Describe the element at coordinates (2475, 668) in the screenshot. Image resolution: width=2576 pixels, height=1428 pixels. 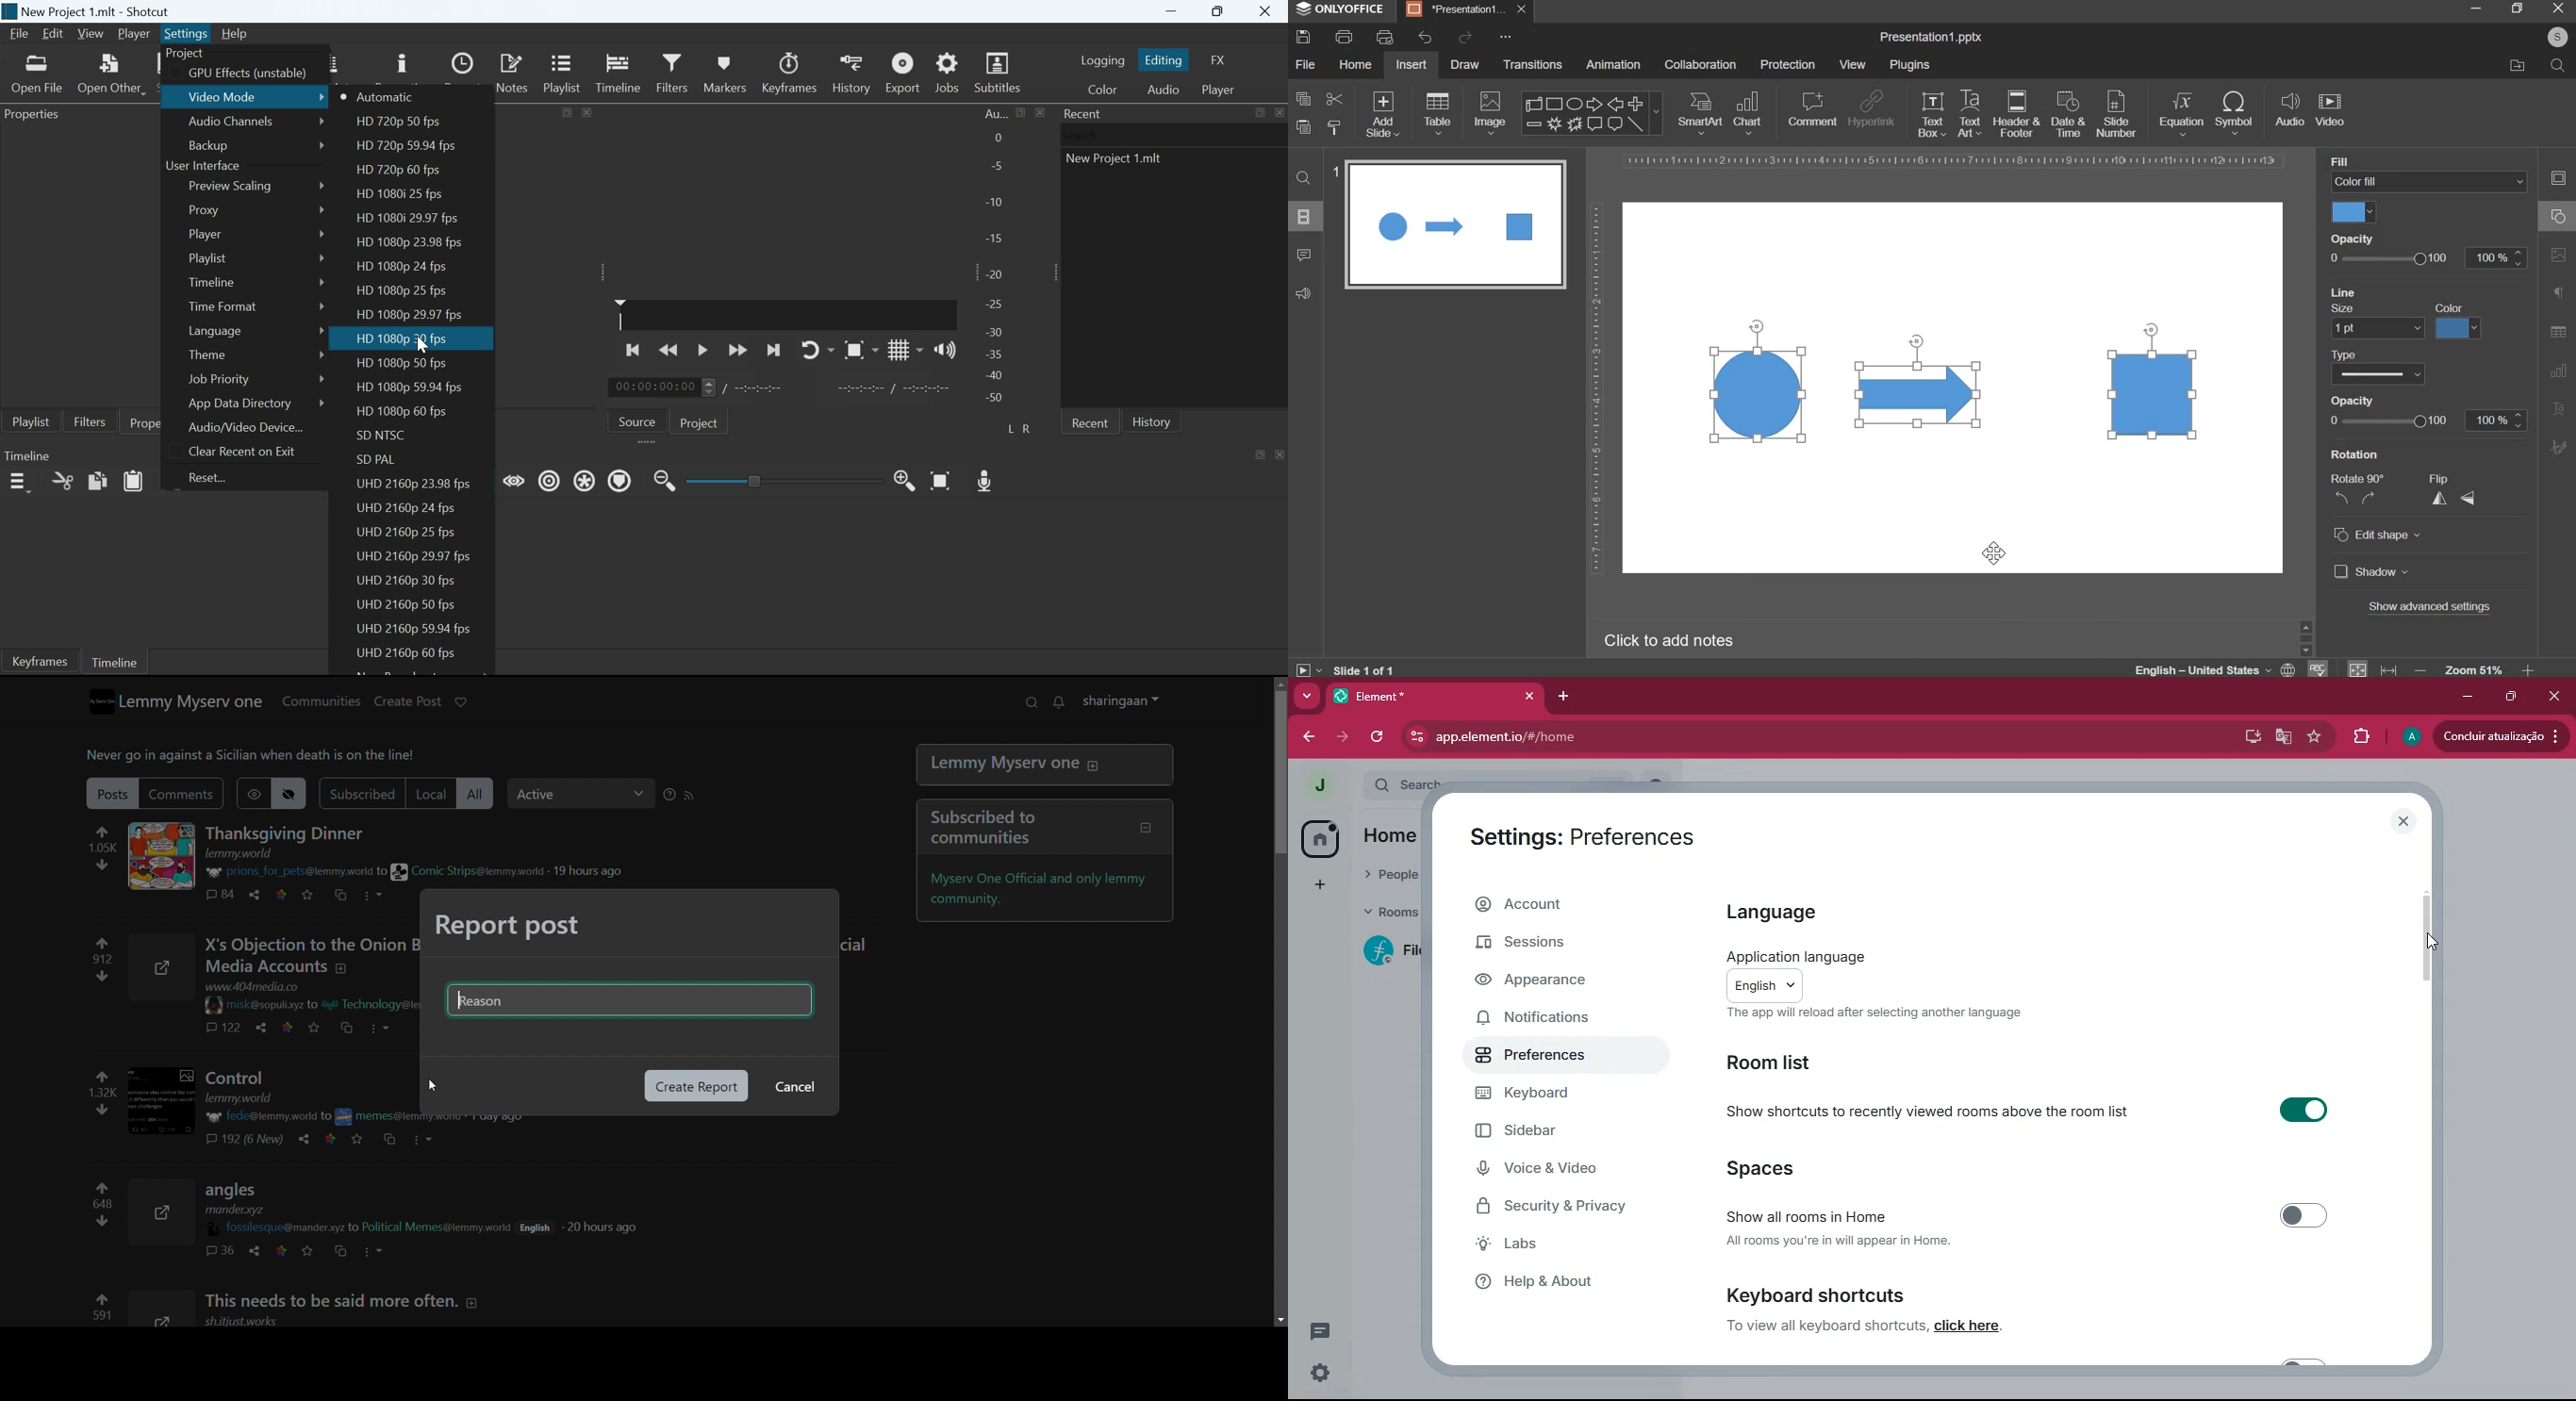
I see `zoom` at that location.